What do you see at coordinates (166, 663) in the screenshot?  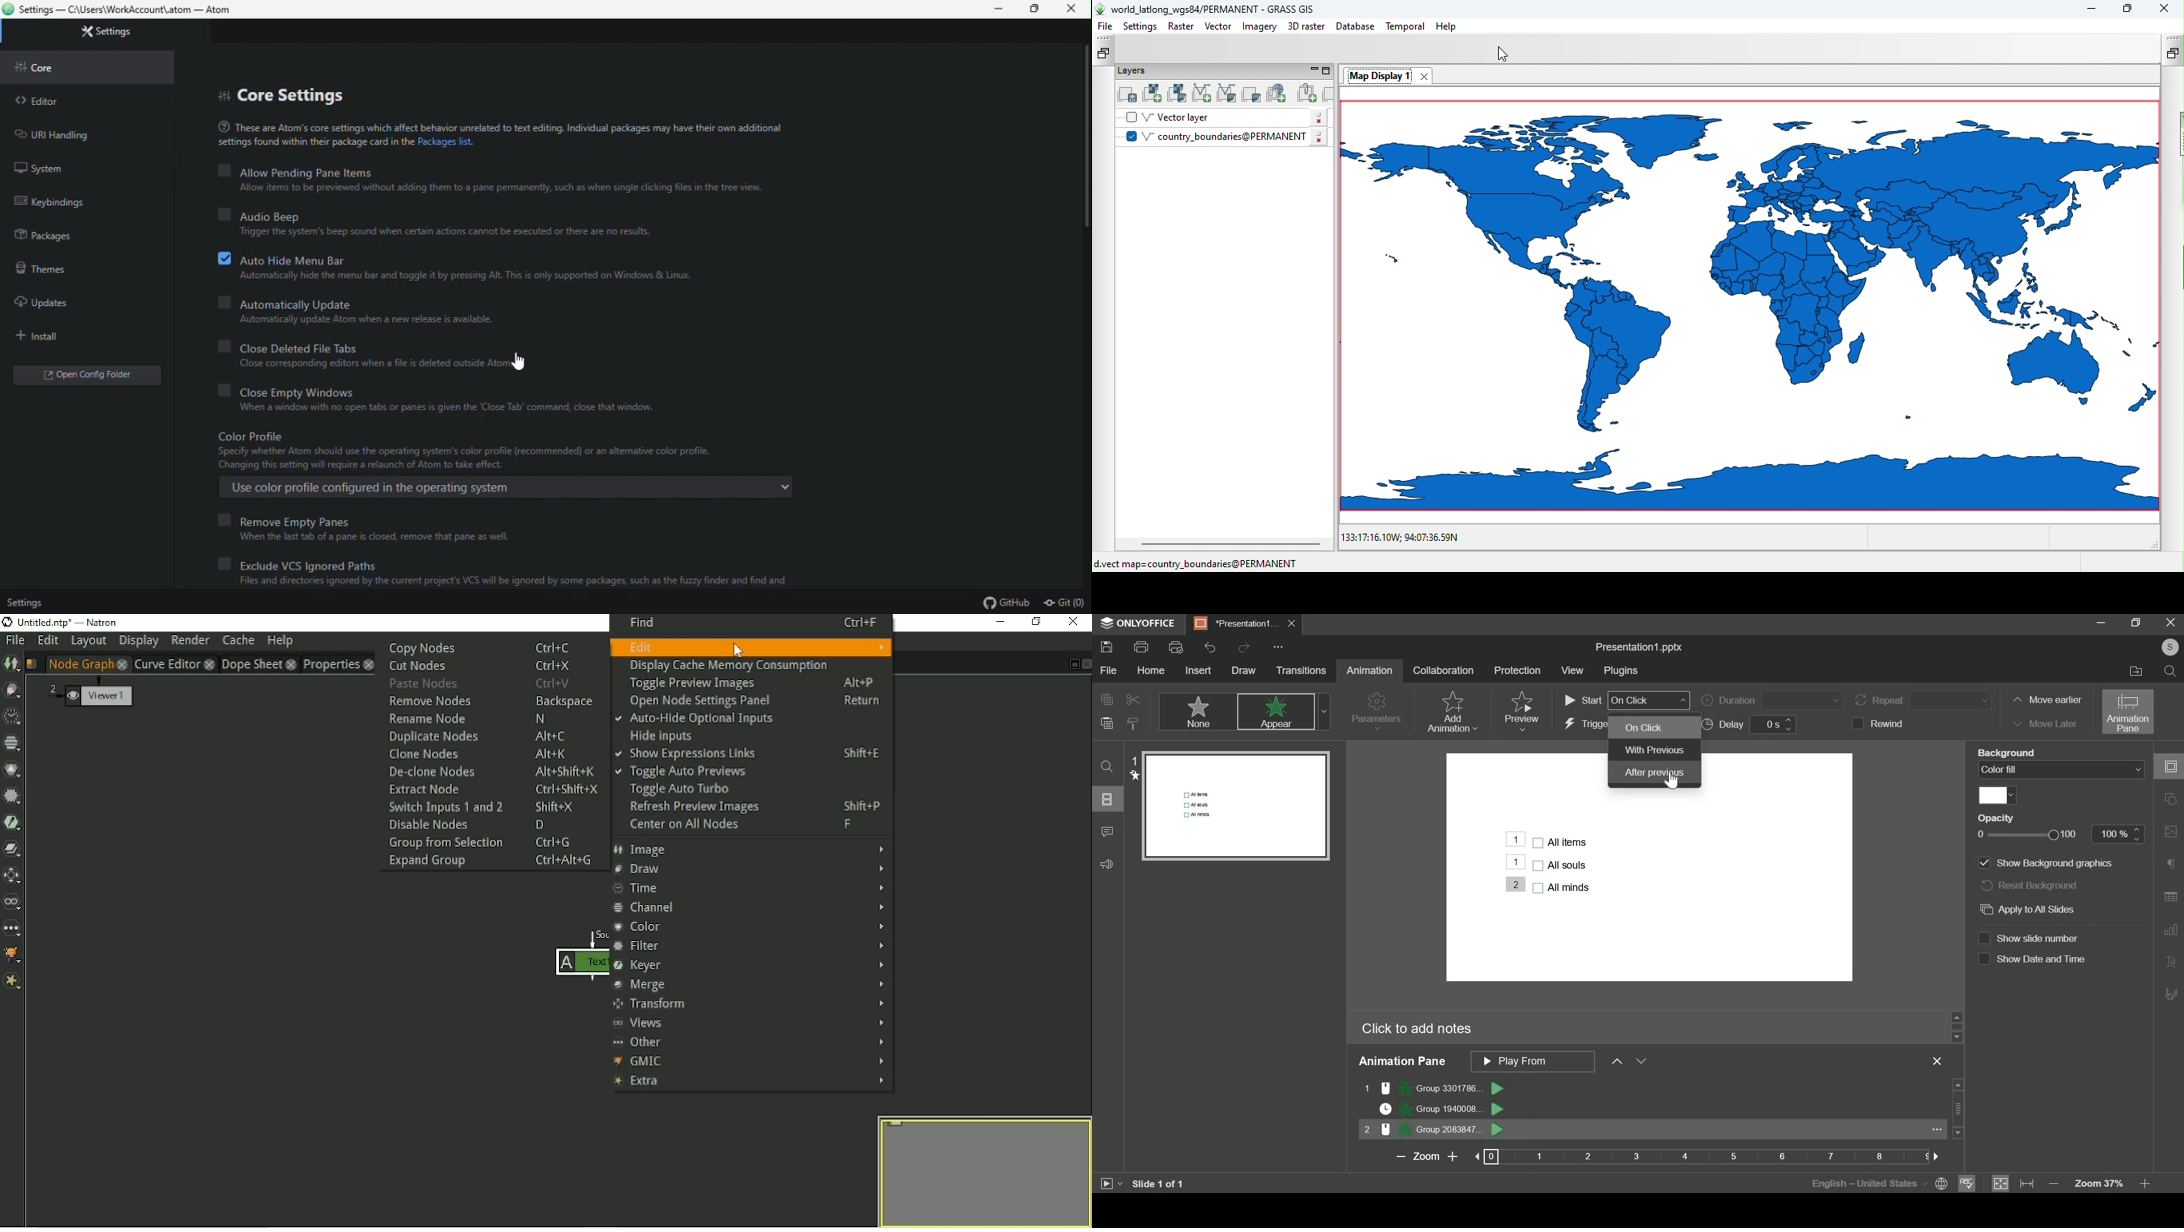 I see `Curve Editor` at bounding box center [166, 663].